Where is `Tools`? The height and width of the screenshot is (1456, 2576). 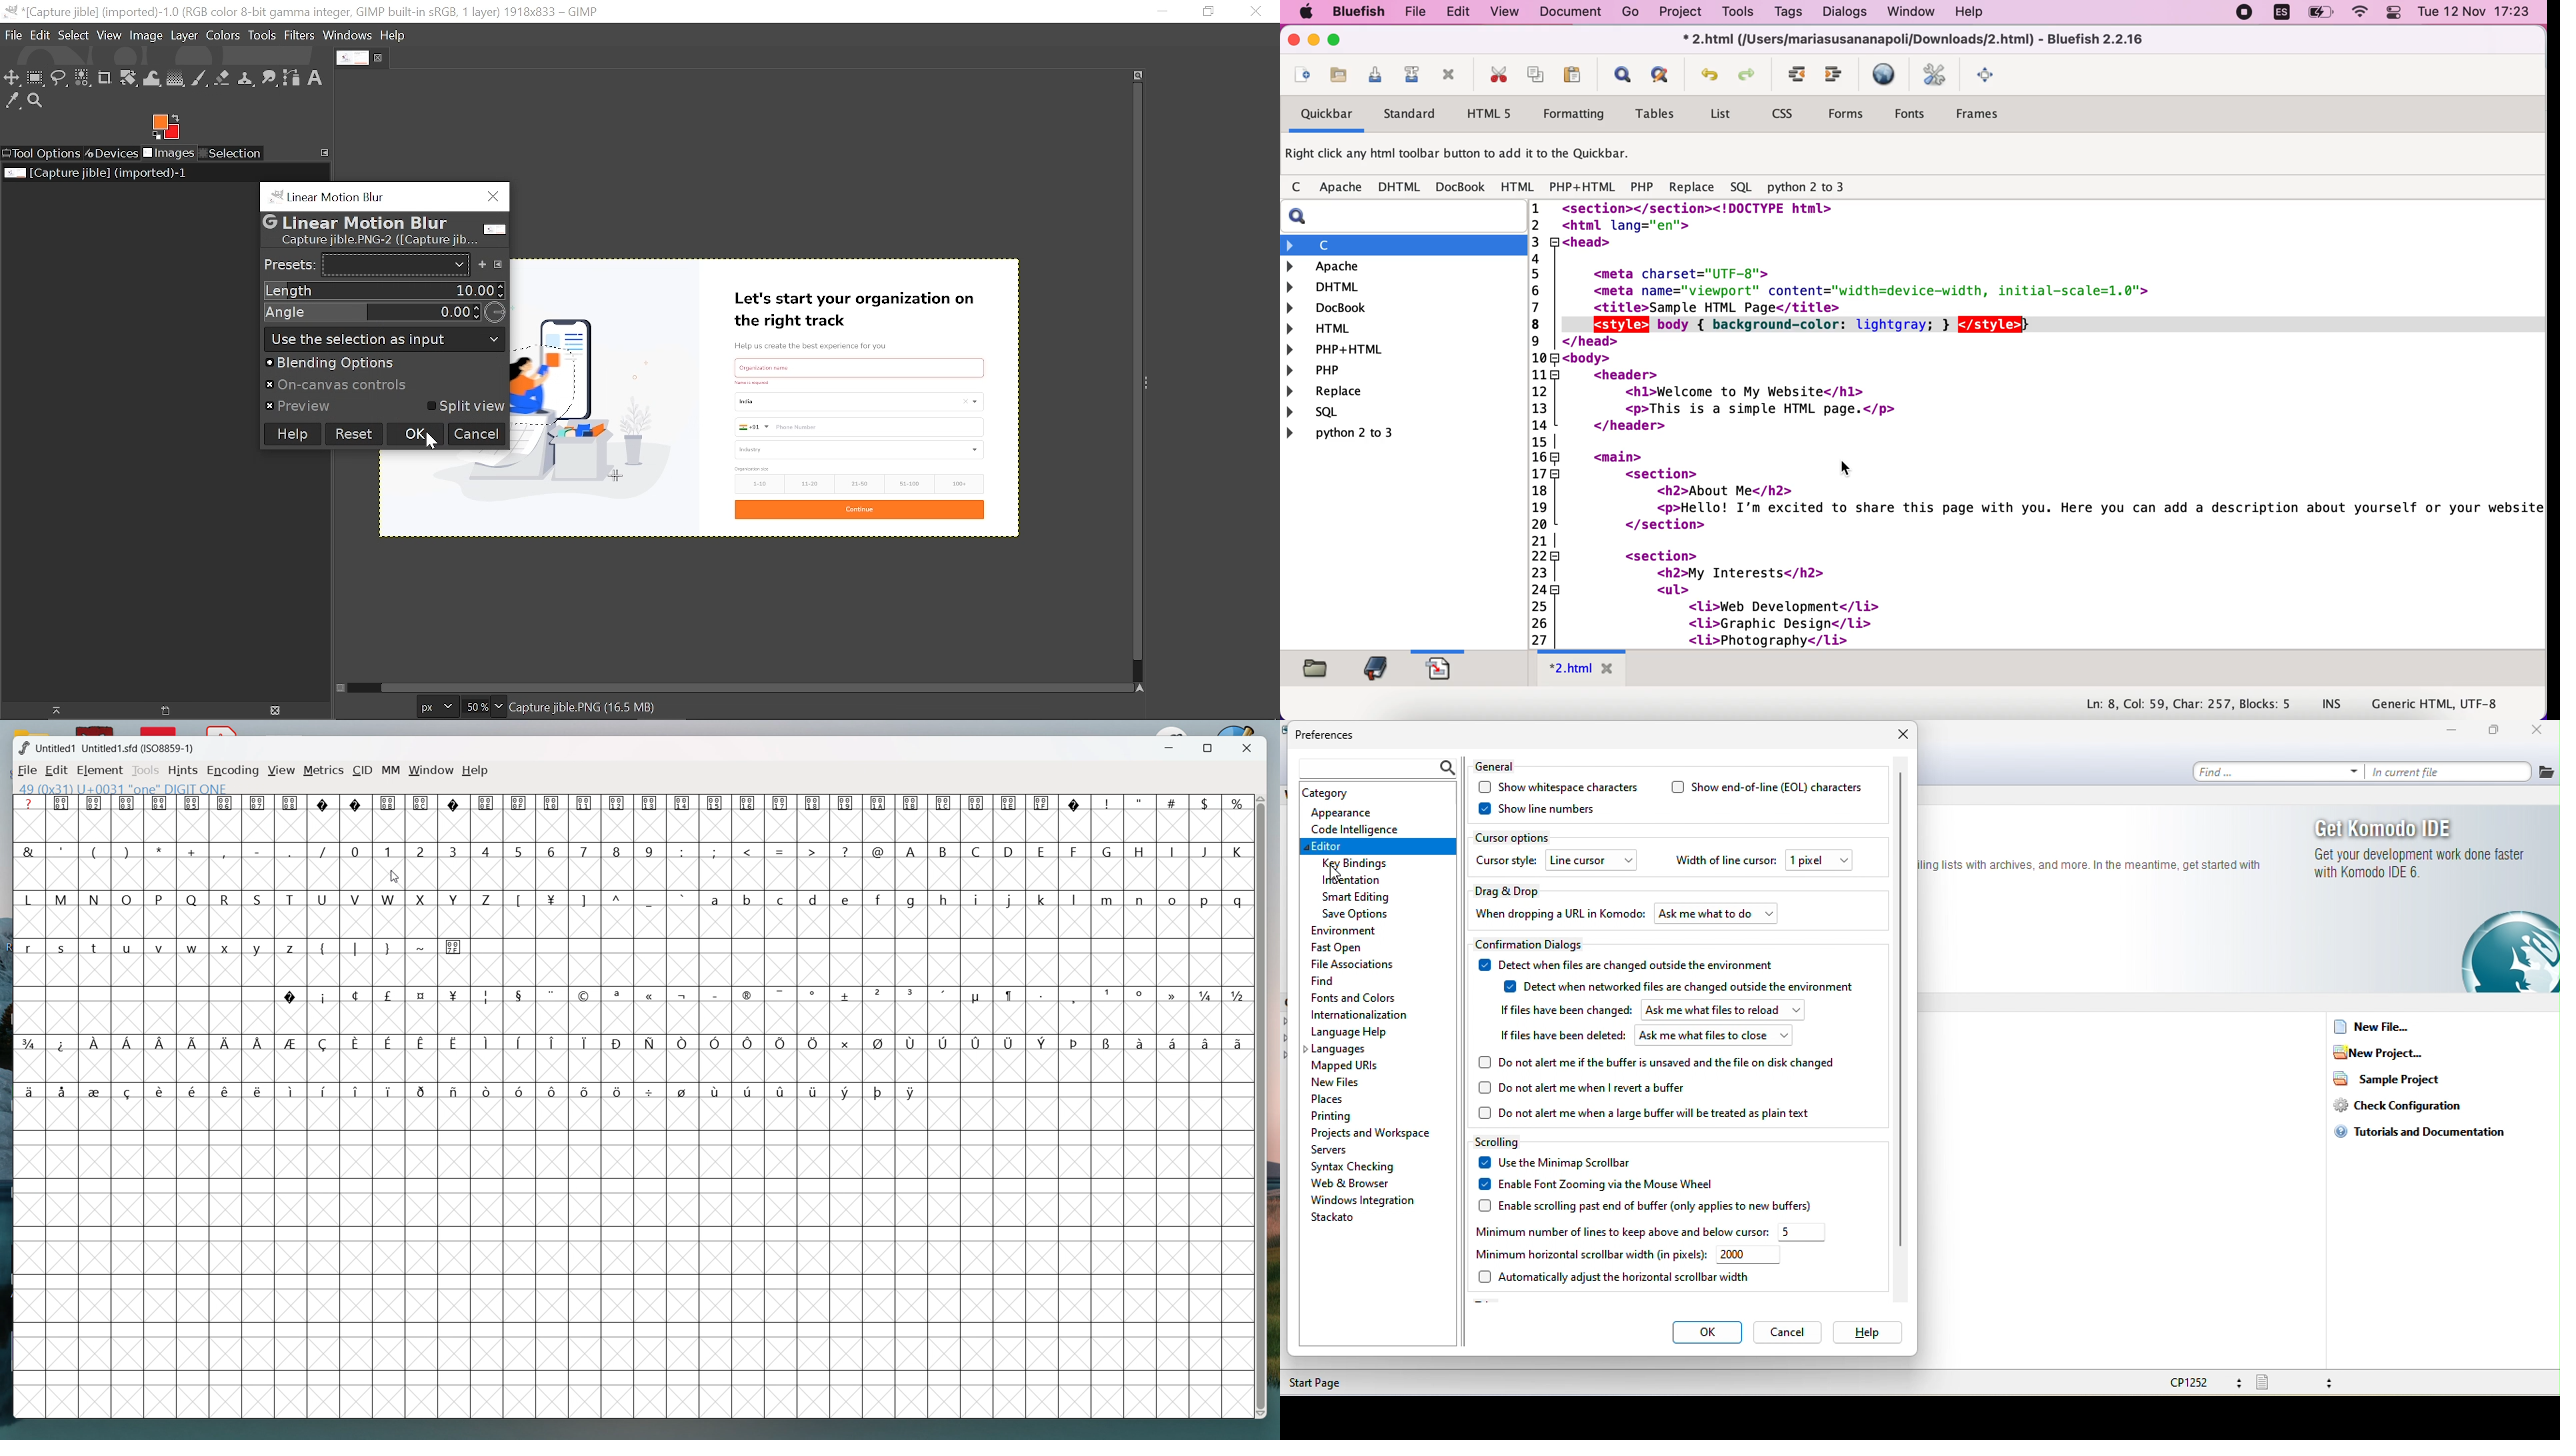
Tools is located at coordinates (262, 36).